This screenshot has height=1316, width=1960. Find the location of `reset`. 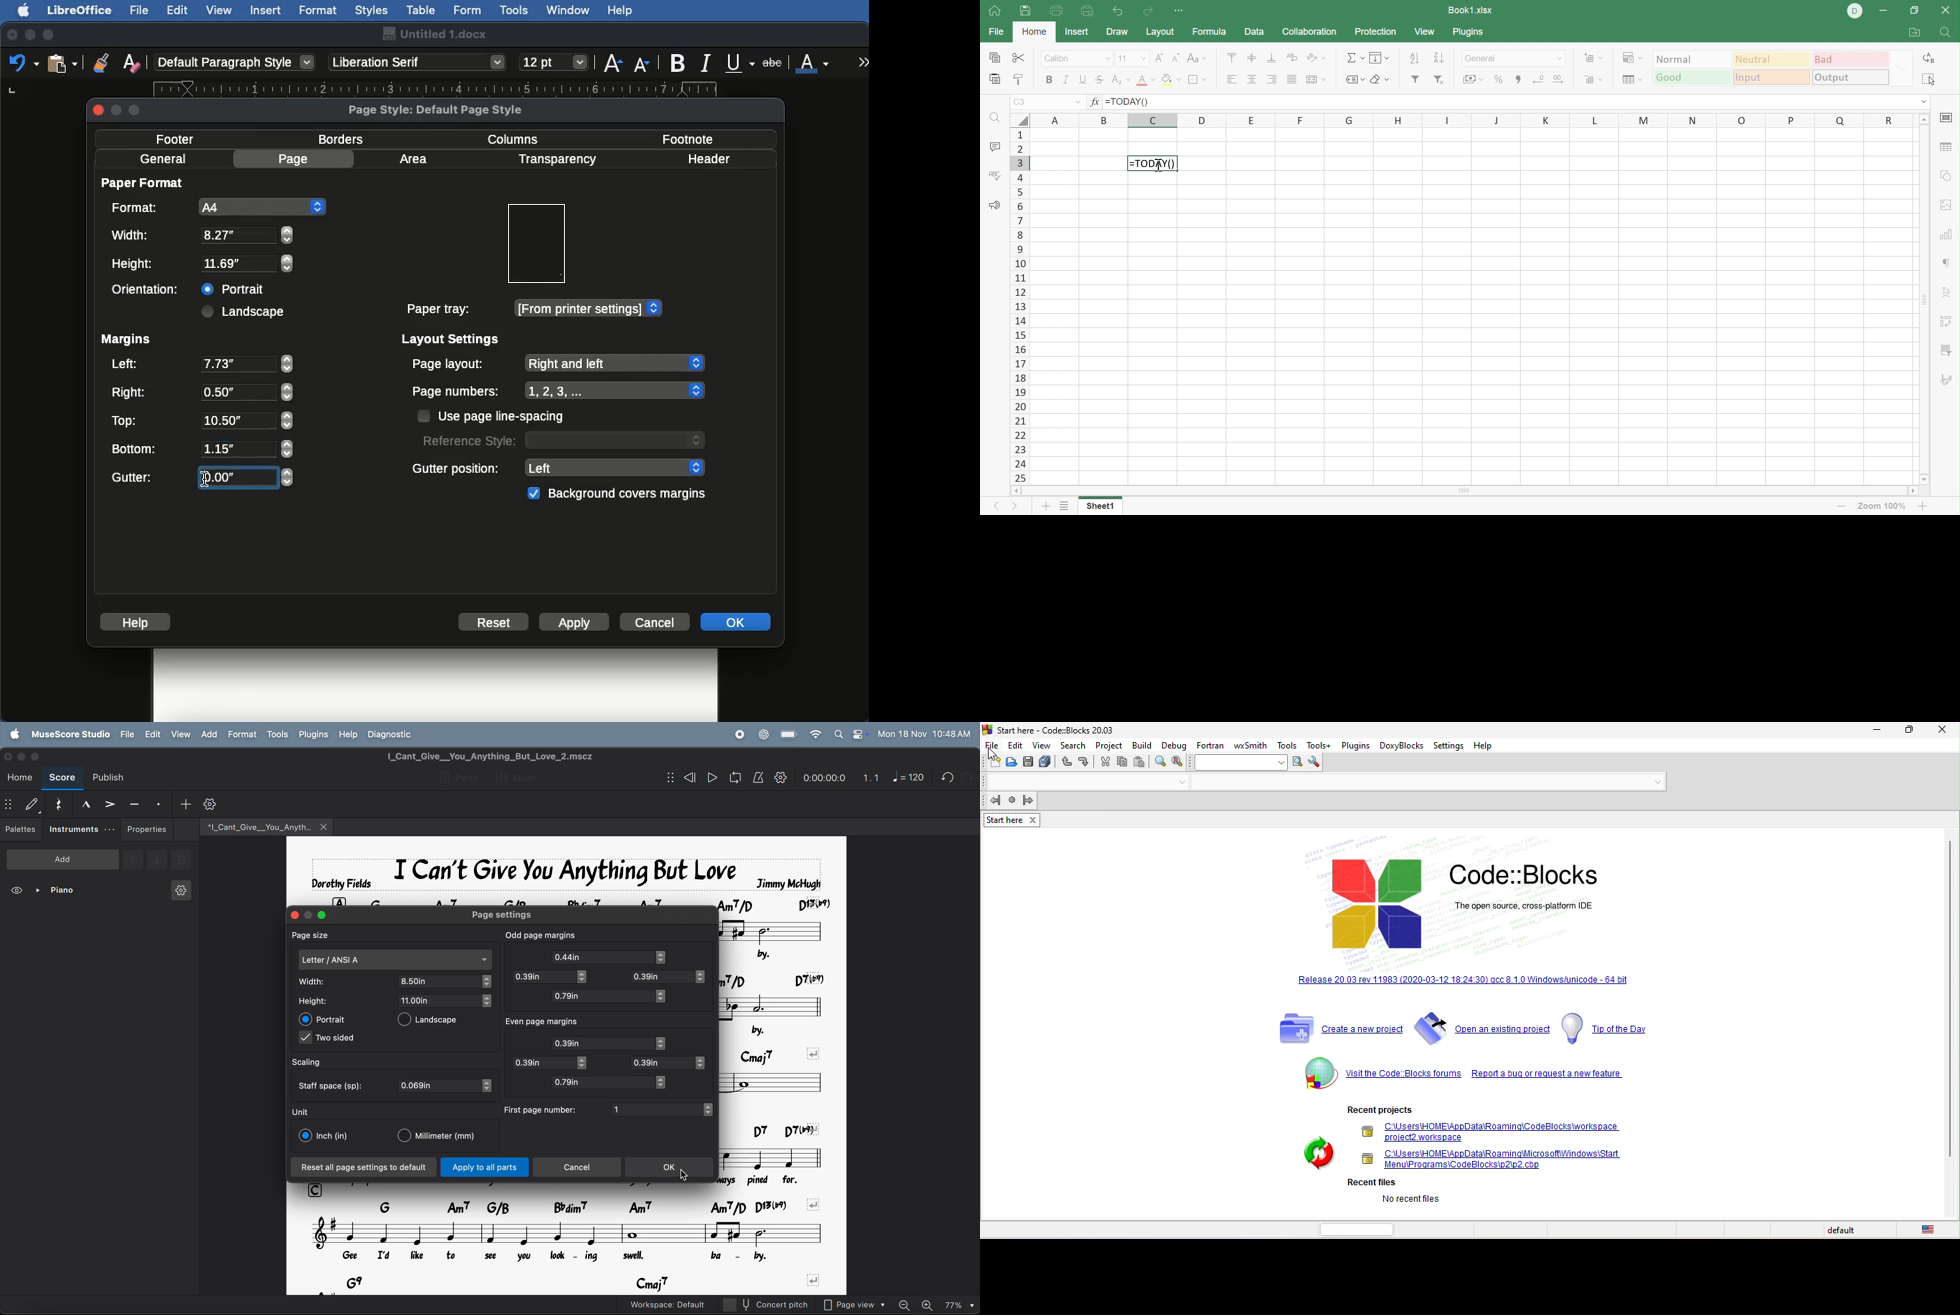

reset is located at coordinates (58, 803).